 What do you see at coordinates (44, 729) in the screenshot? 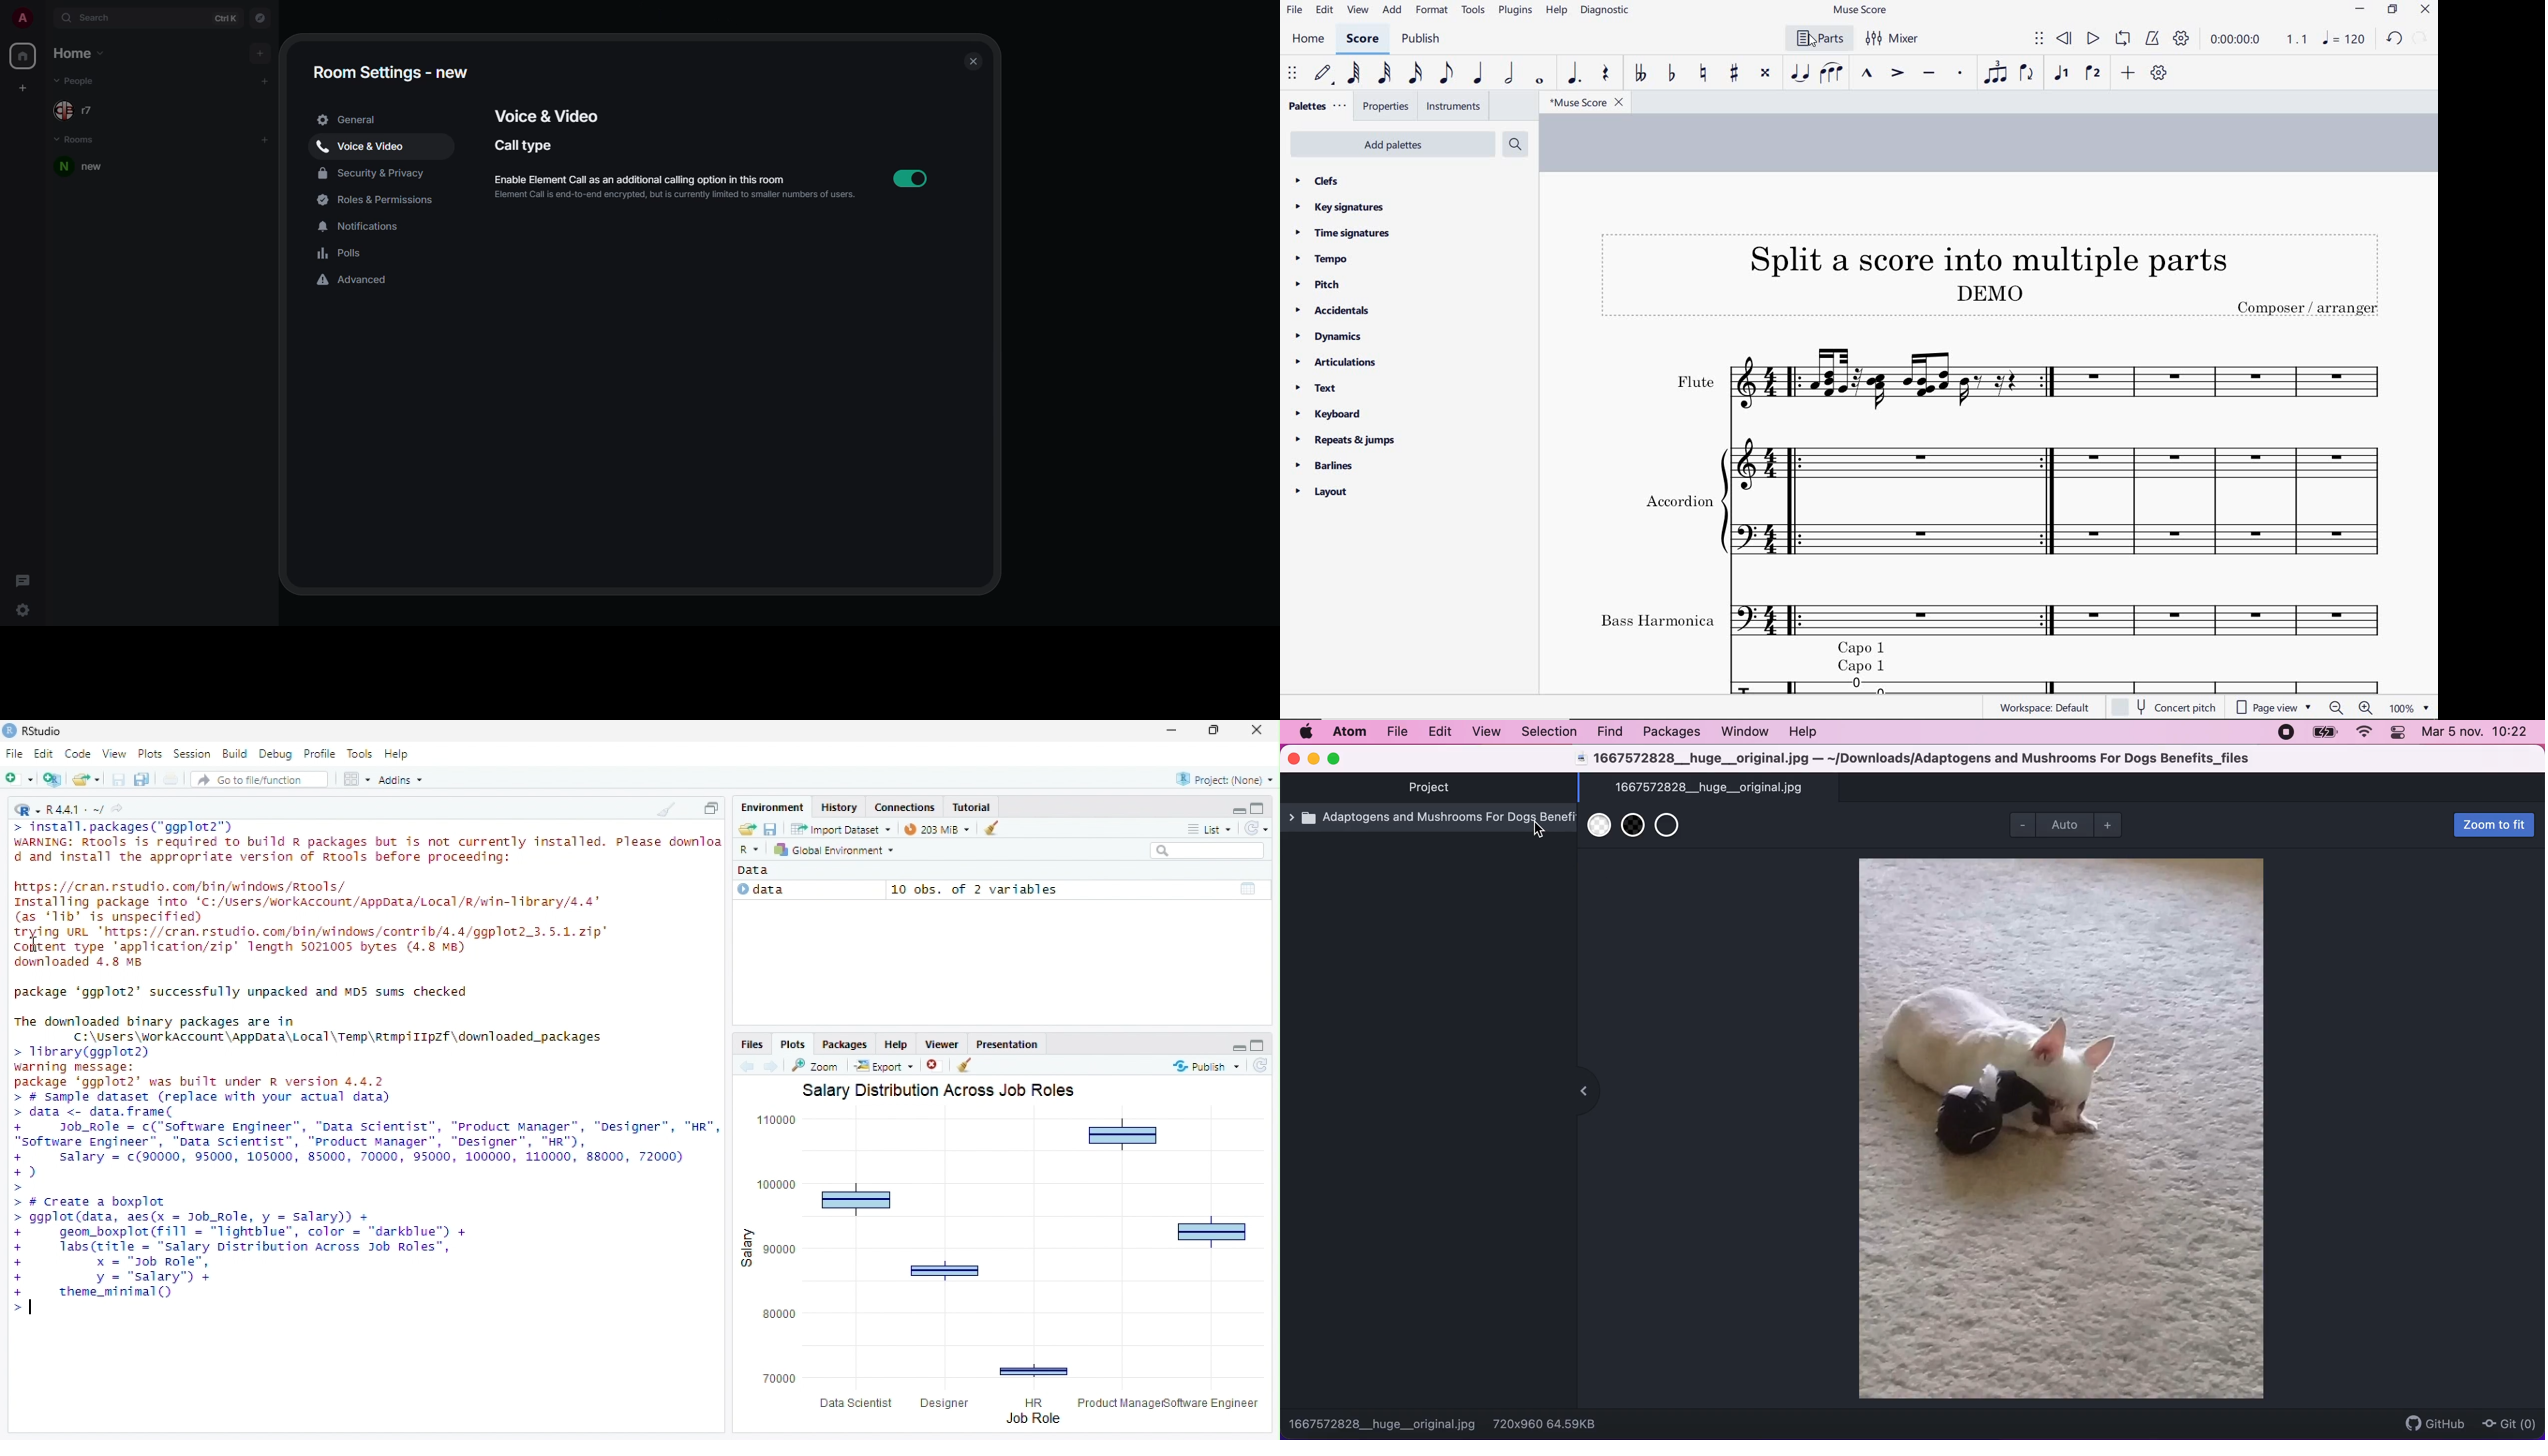
I see `RStudio` at bounding box center [44, 729].